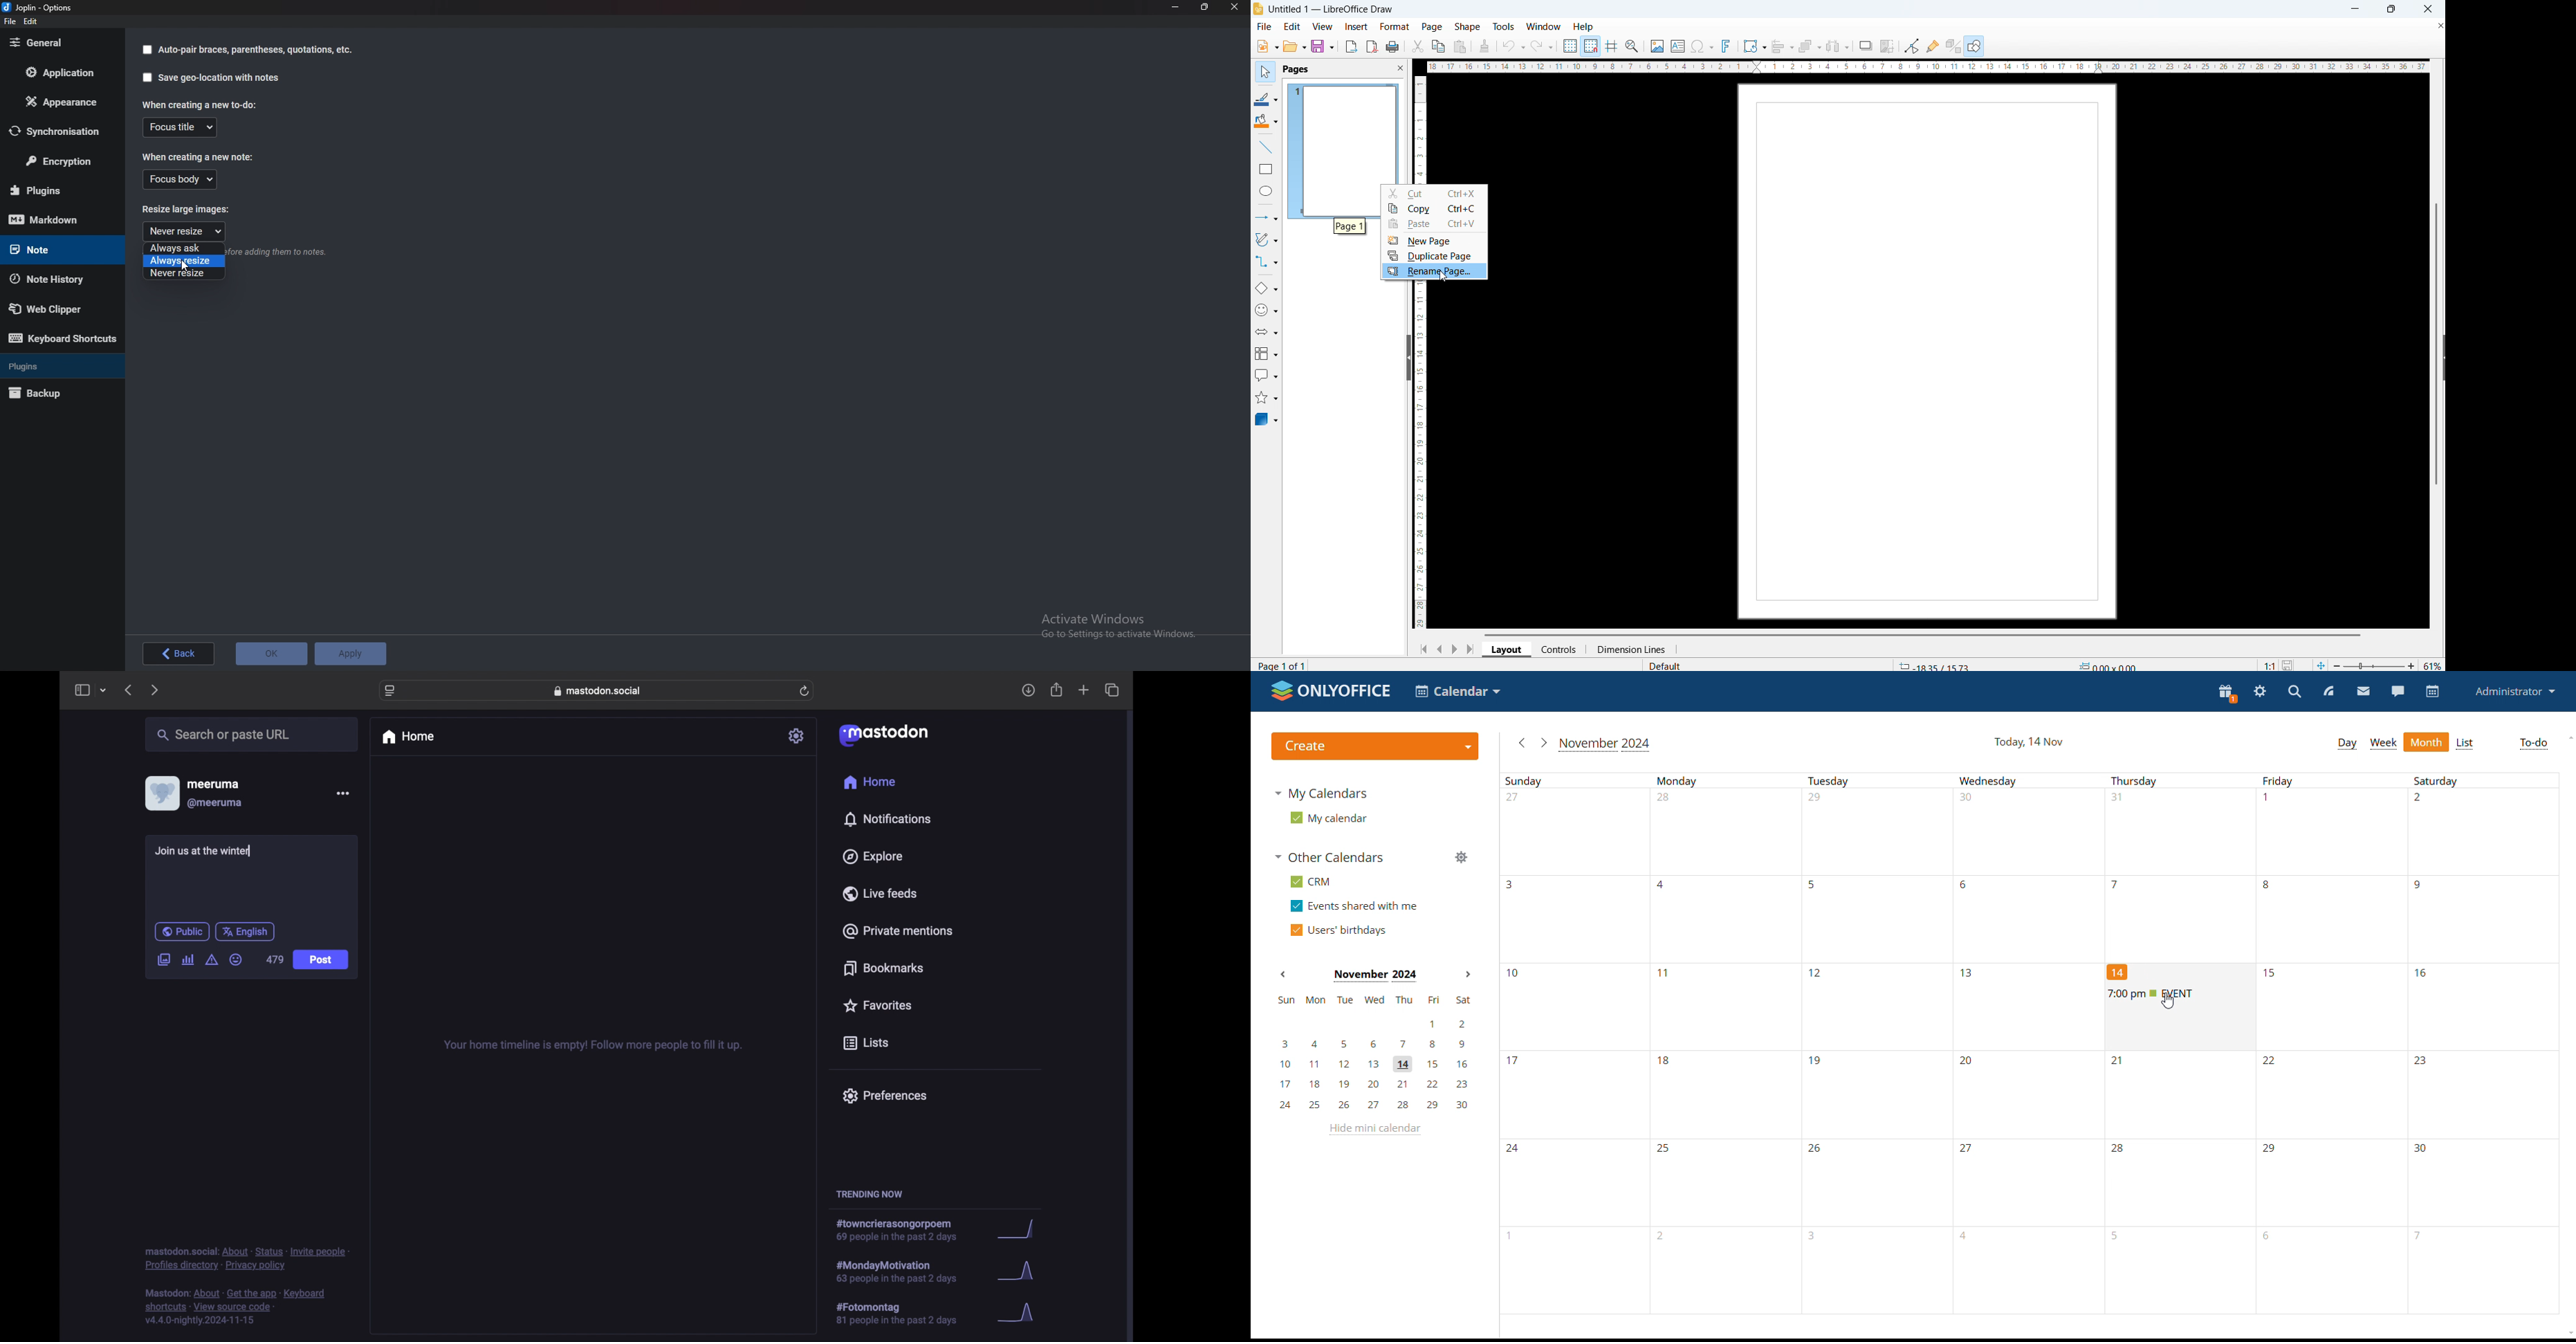  Describe the element at coordinates (1234, 7) in the screenshot. I see `Close` at that location.